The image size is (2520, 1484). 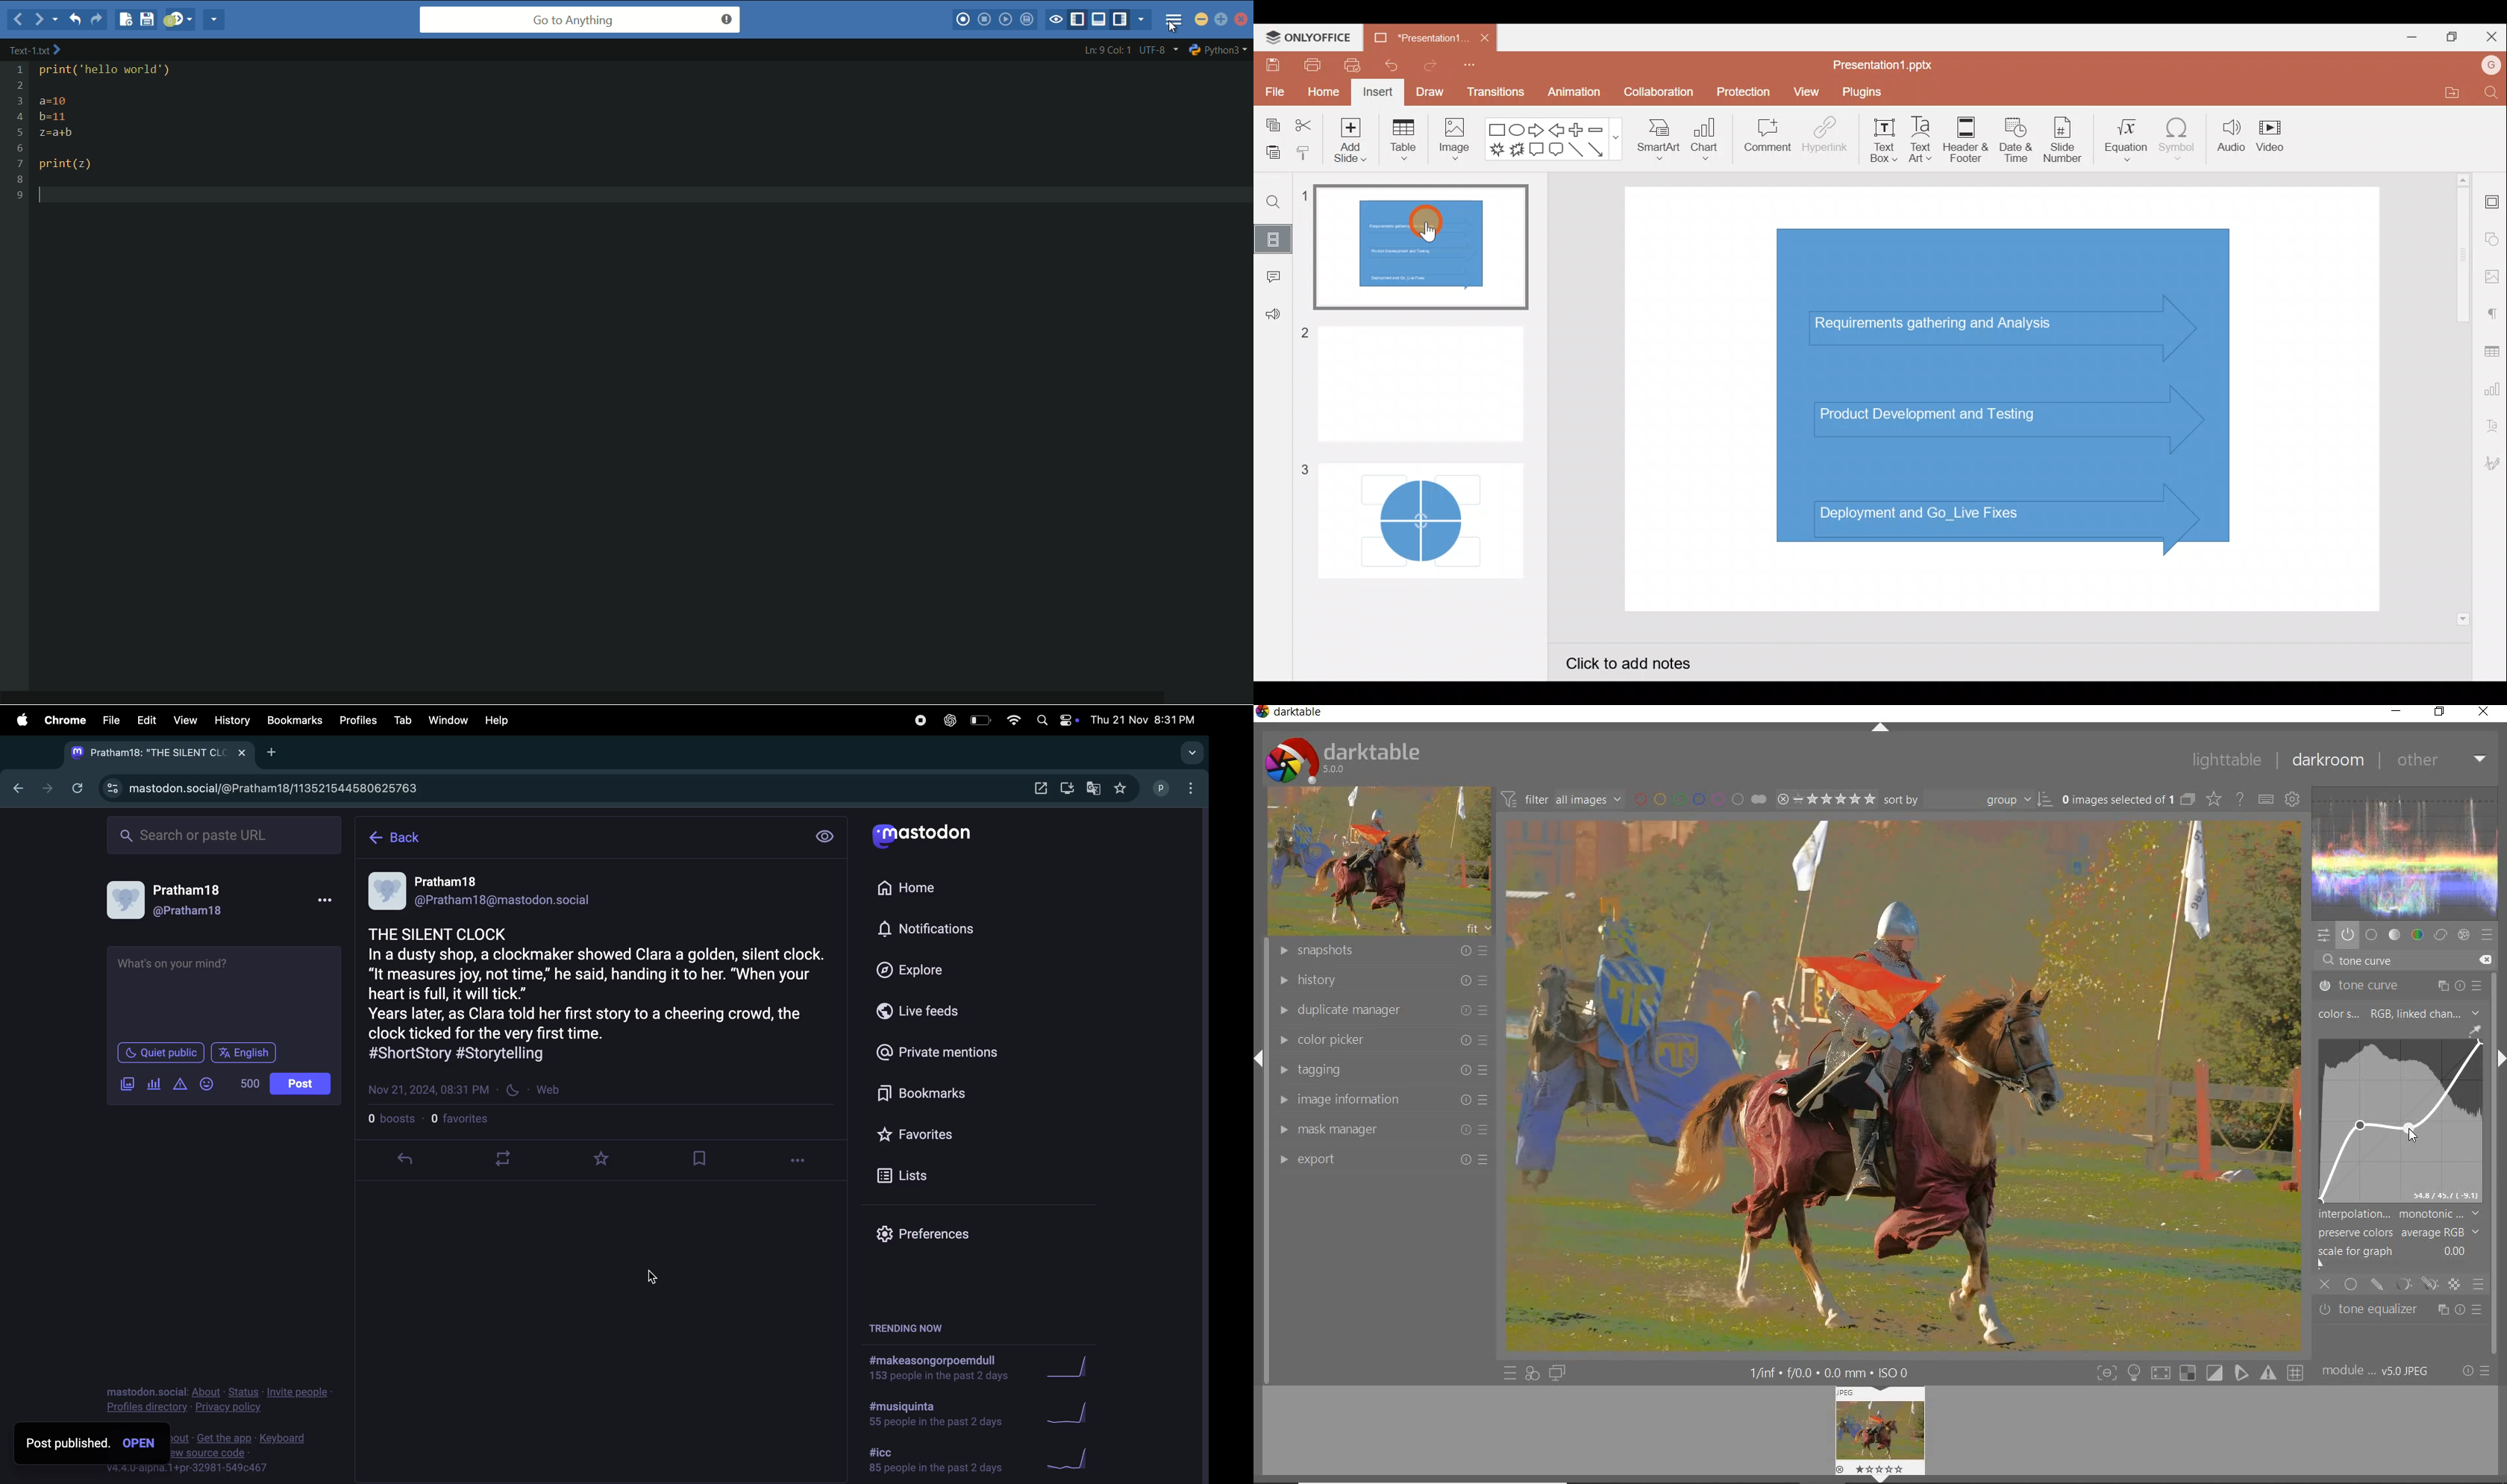 I want to click on favourites, so click(x=1123, y=788).